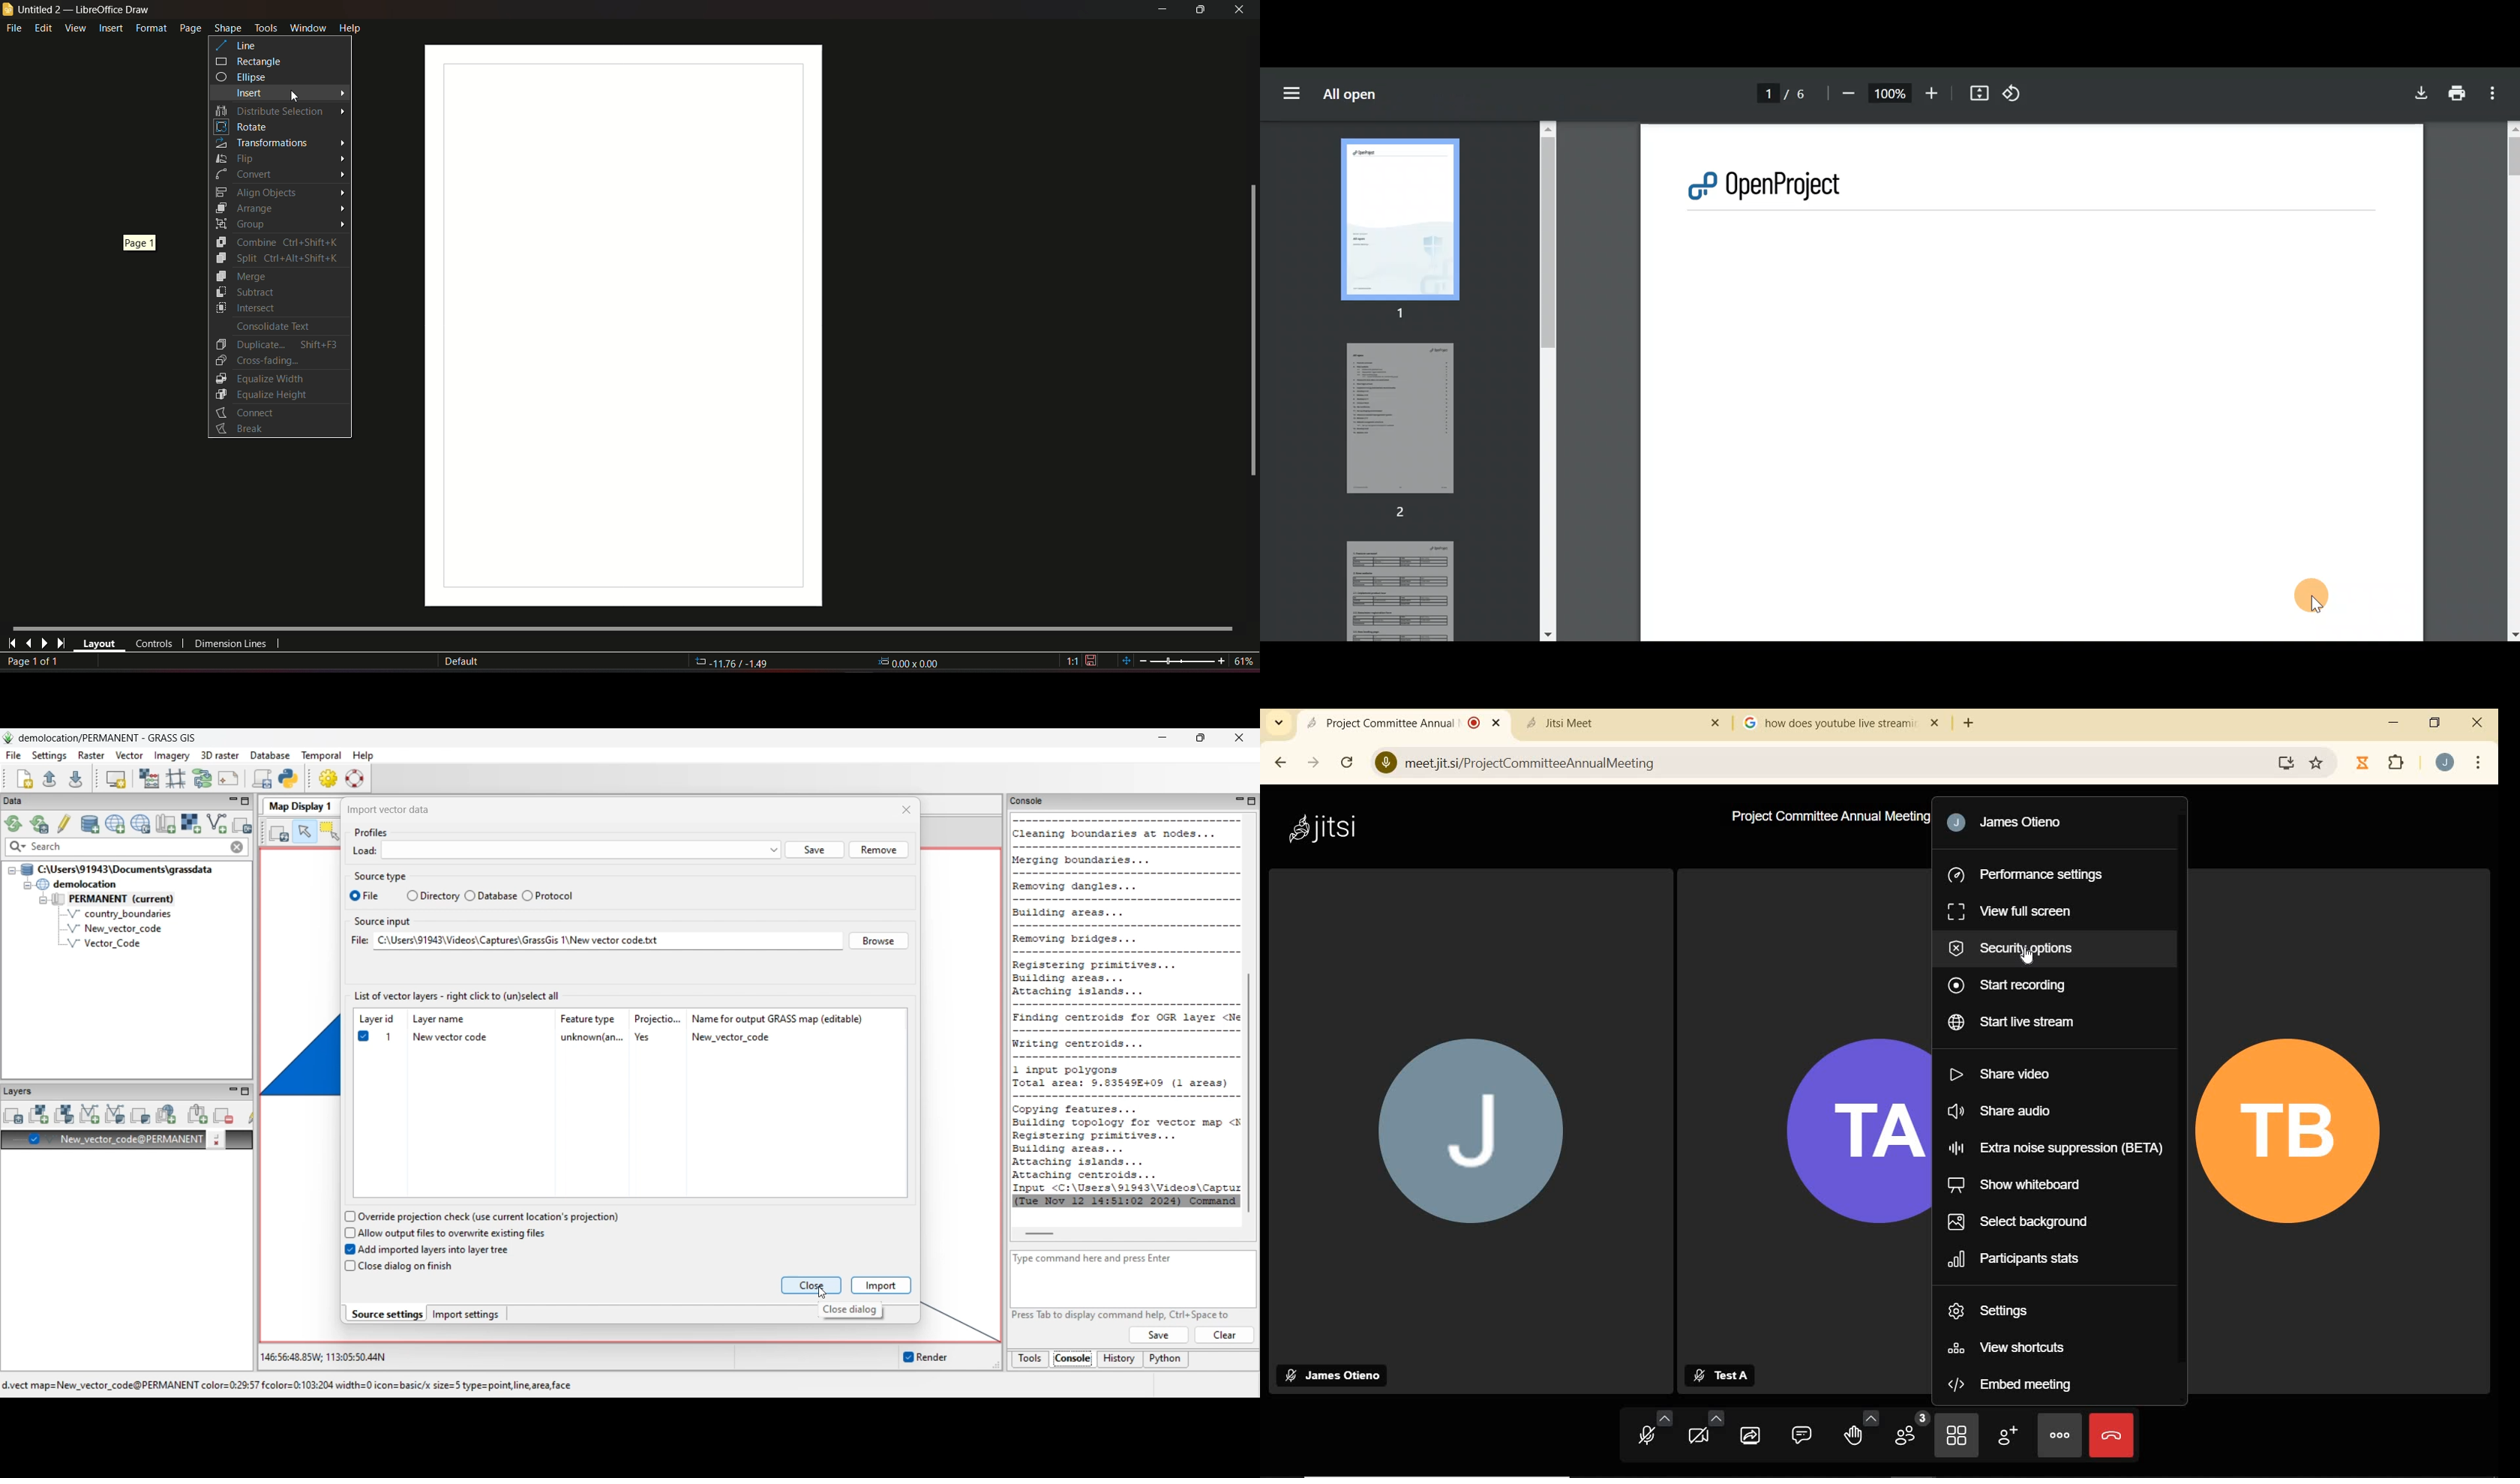  I want to click on zoom, so click(1186, 660).